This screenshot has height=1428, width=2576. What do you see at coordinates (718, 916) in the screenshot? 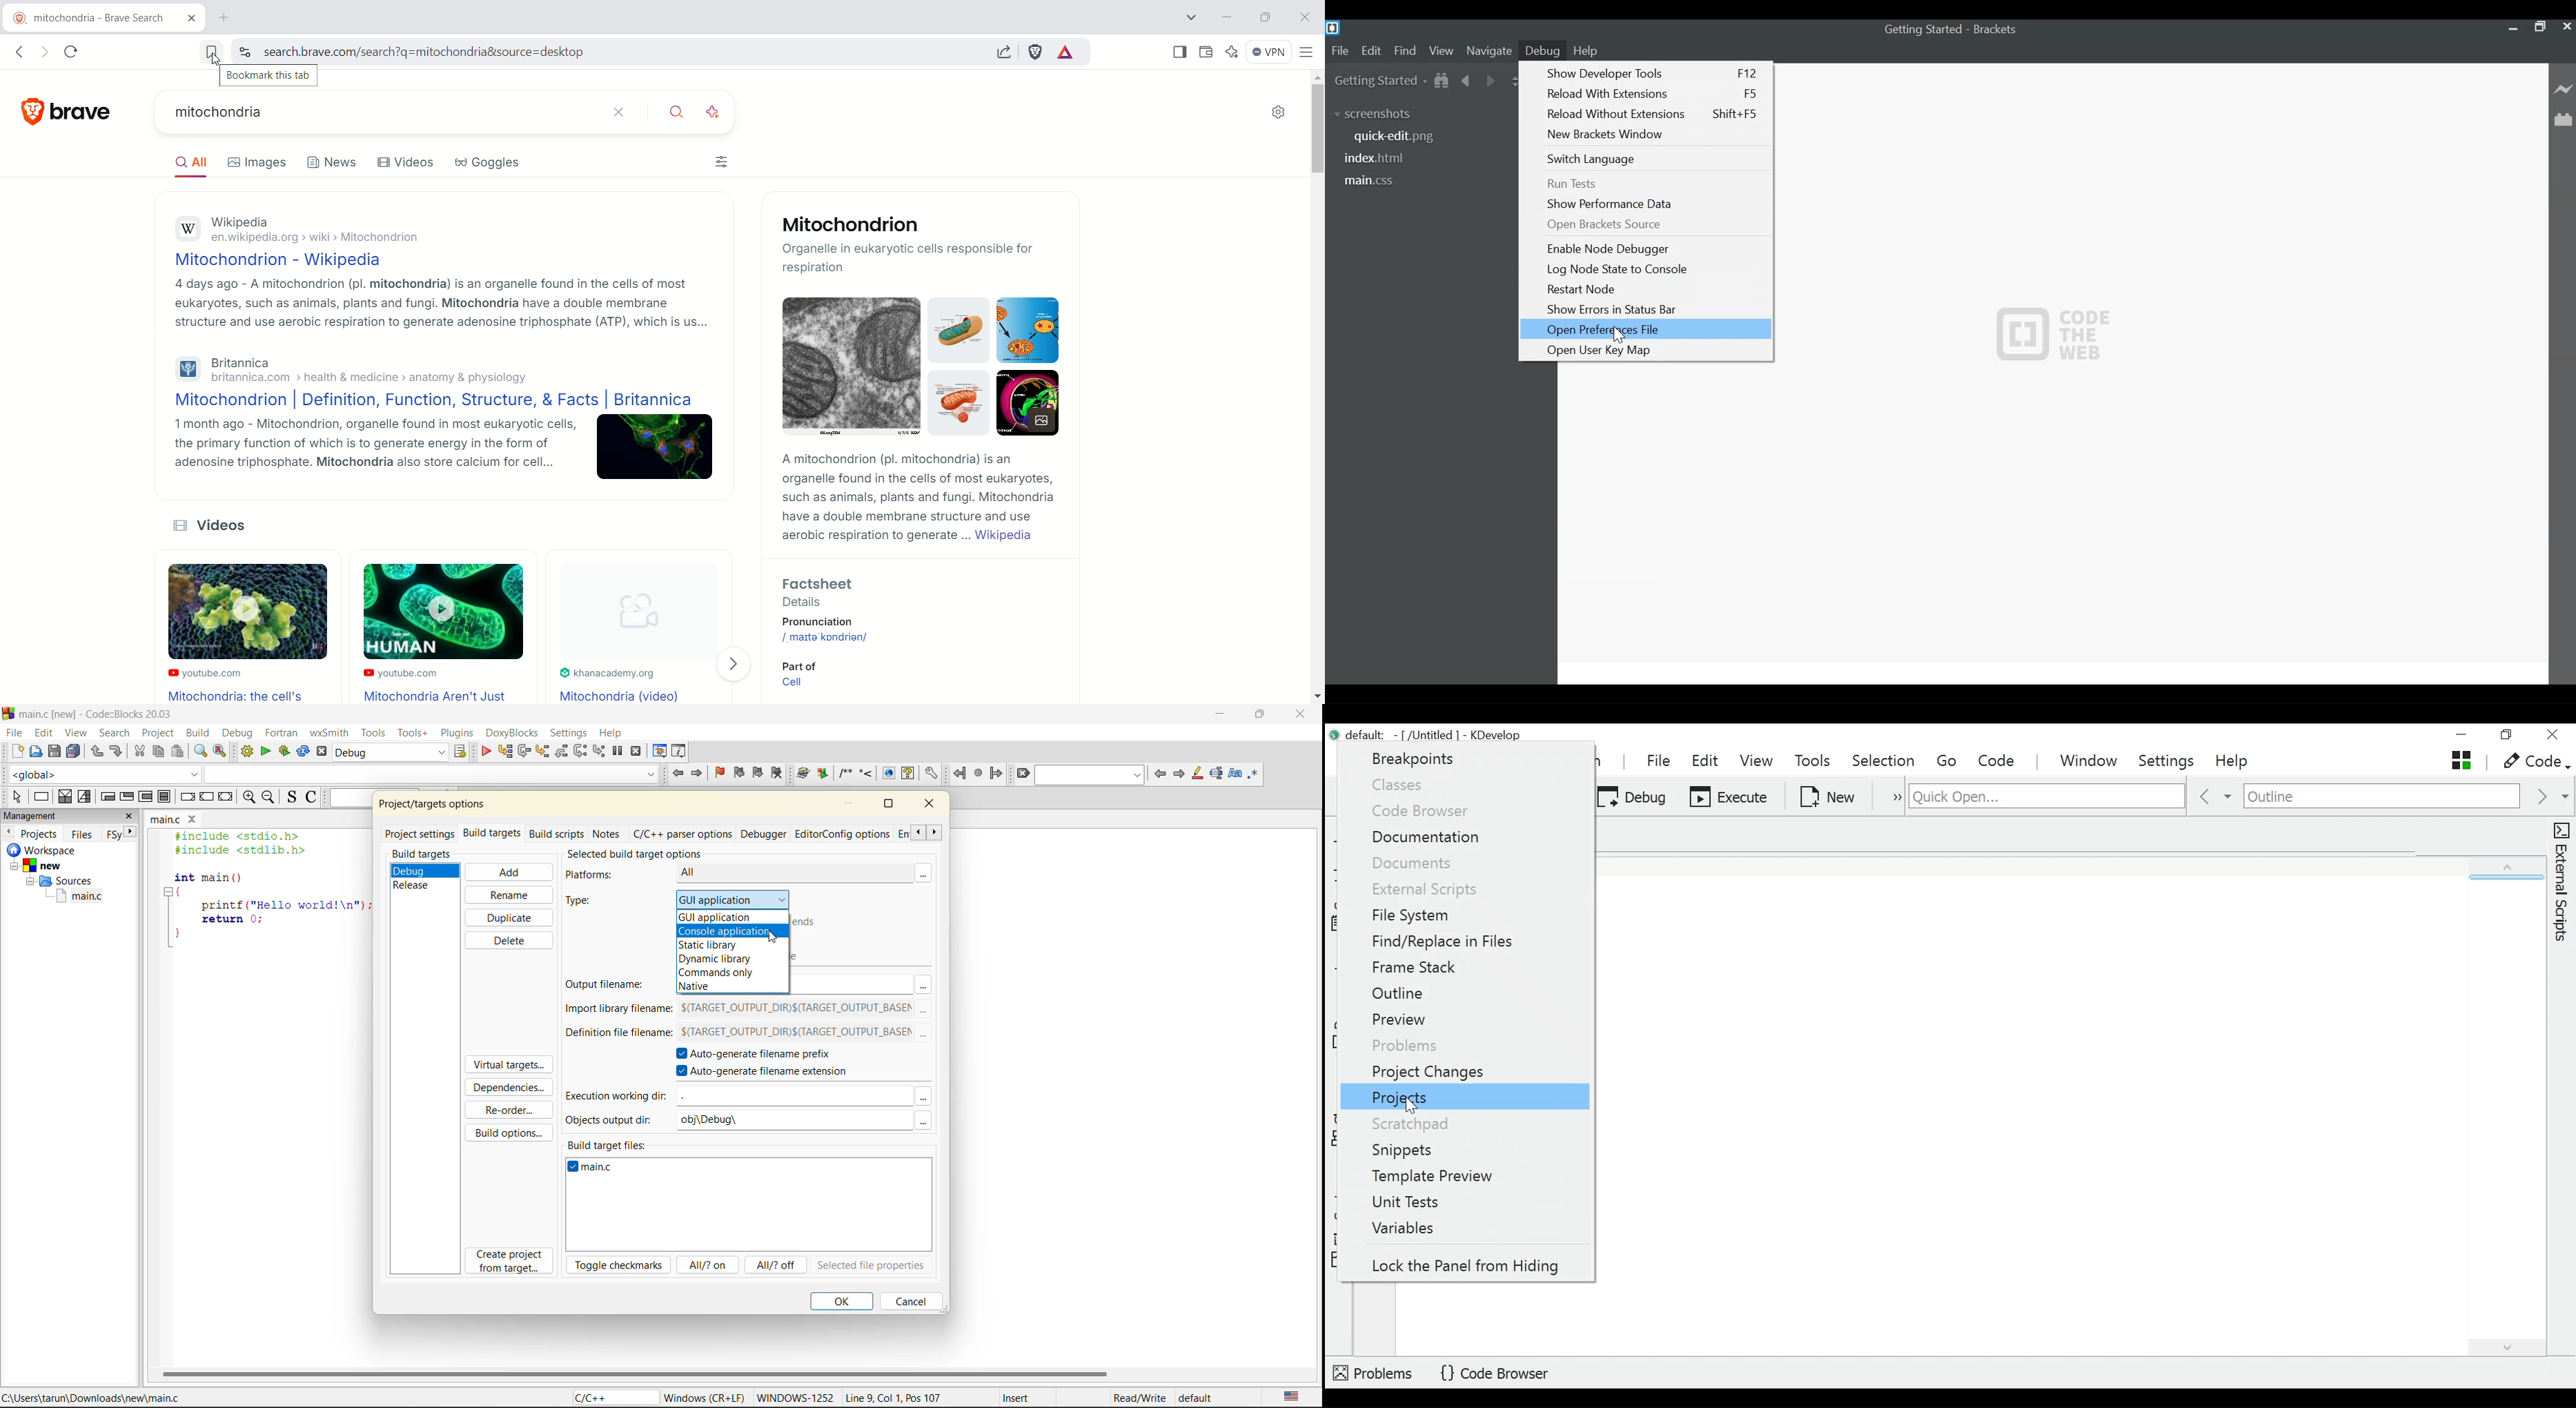
I see `gui application` at bounding box center [718, 916].